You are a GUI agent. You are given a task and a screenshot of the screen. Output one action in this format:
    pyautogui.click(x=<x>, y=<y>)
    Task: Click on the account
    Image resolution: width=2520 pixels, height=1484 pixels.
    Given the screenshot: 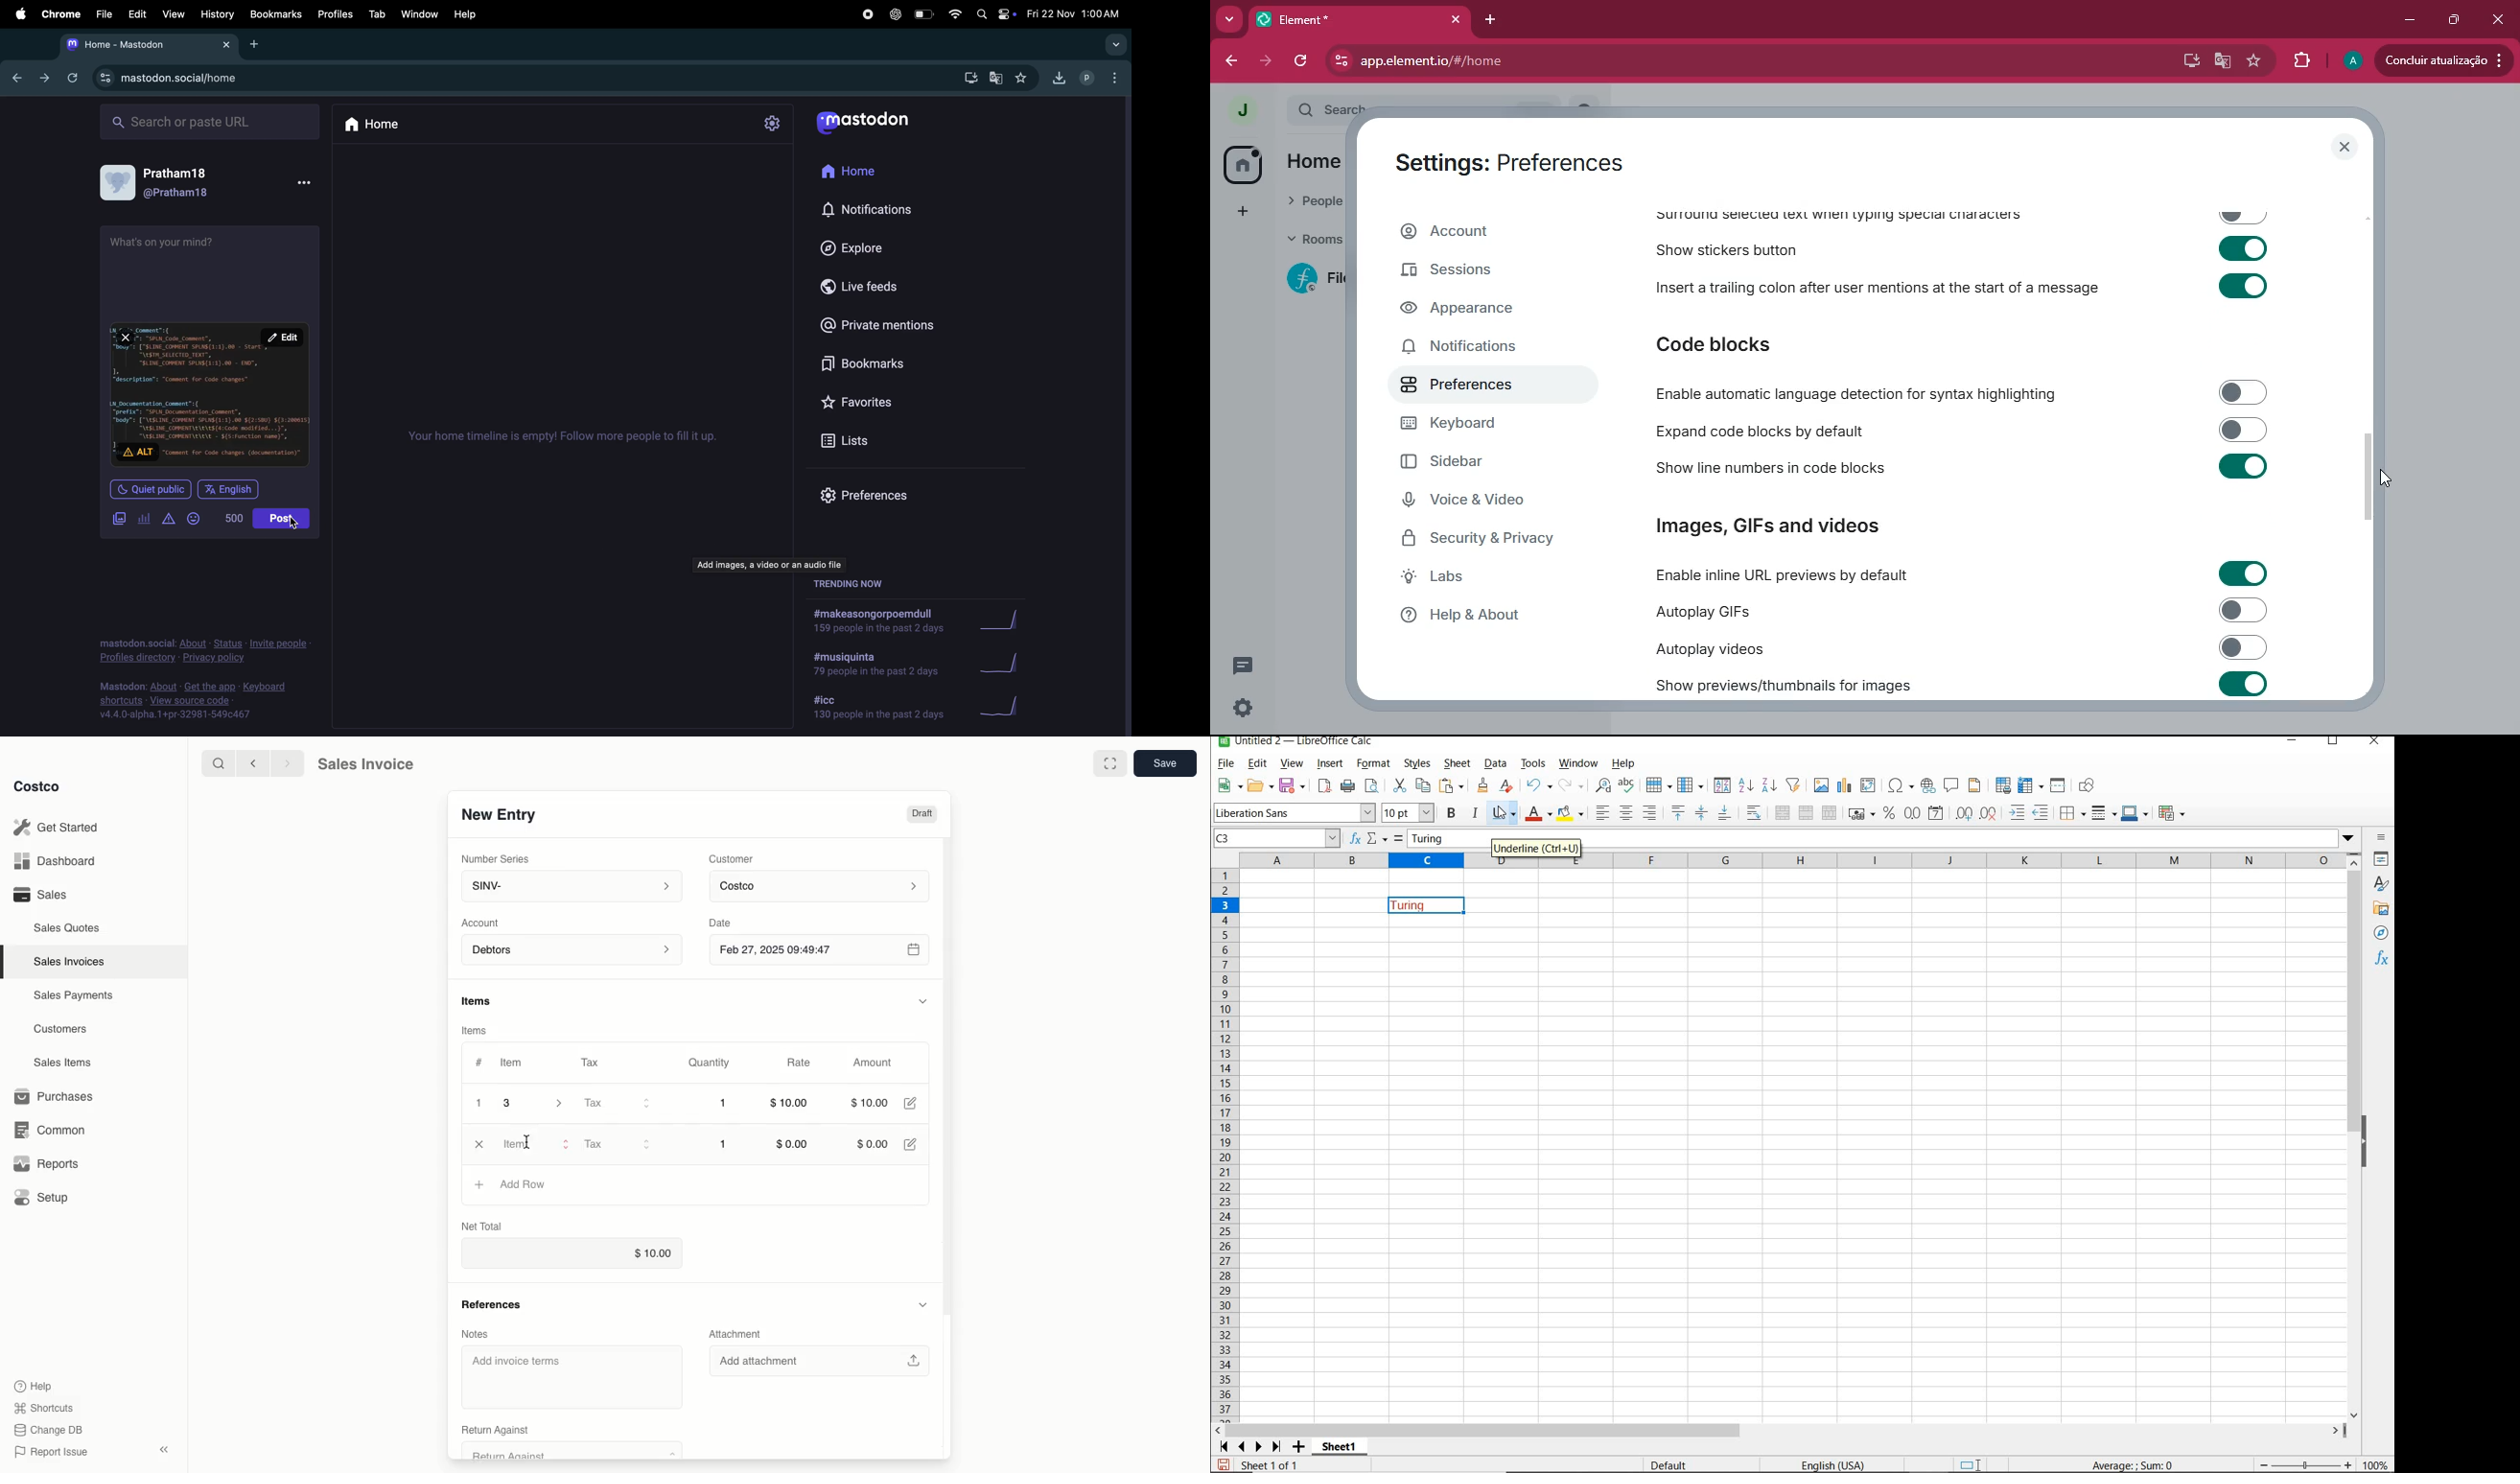 What is the action you would take?
    pyautogui.click(x=1485, y=231)
    